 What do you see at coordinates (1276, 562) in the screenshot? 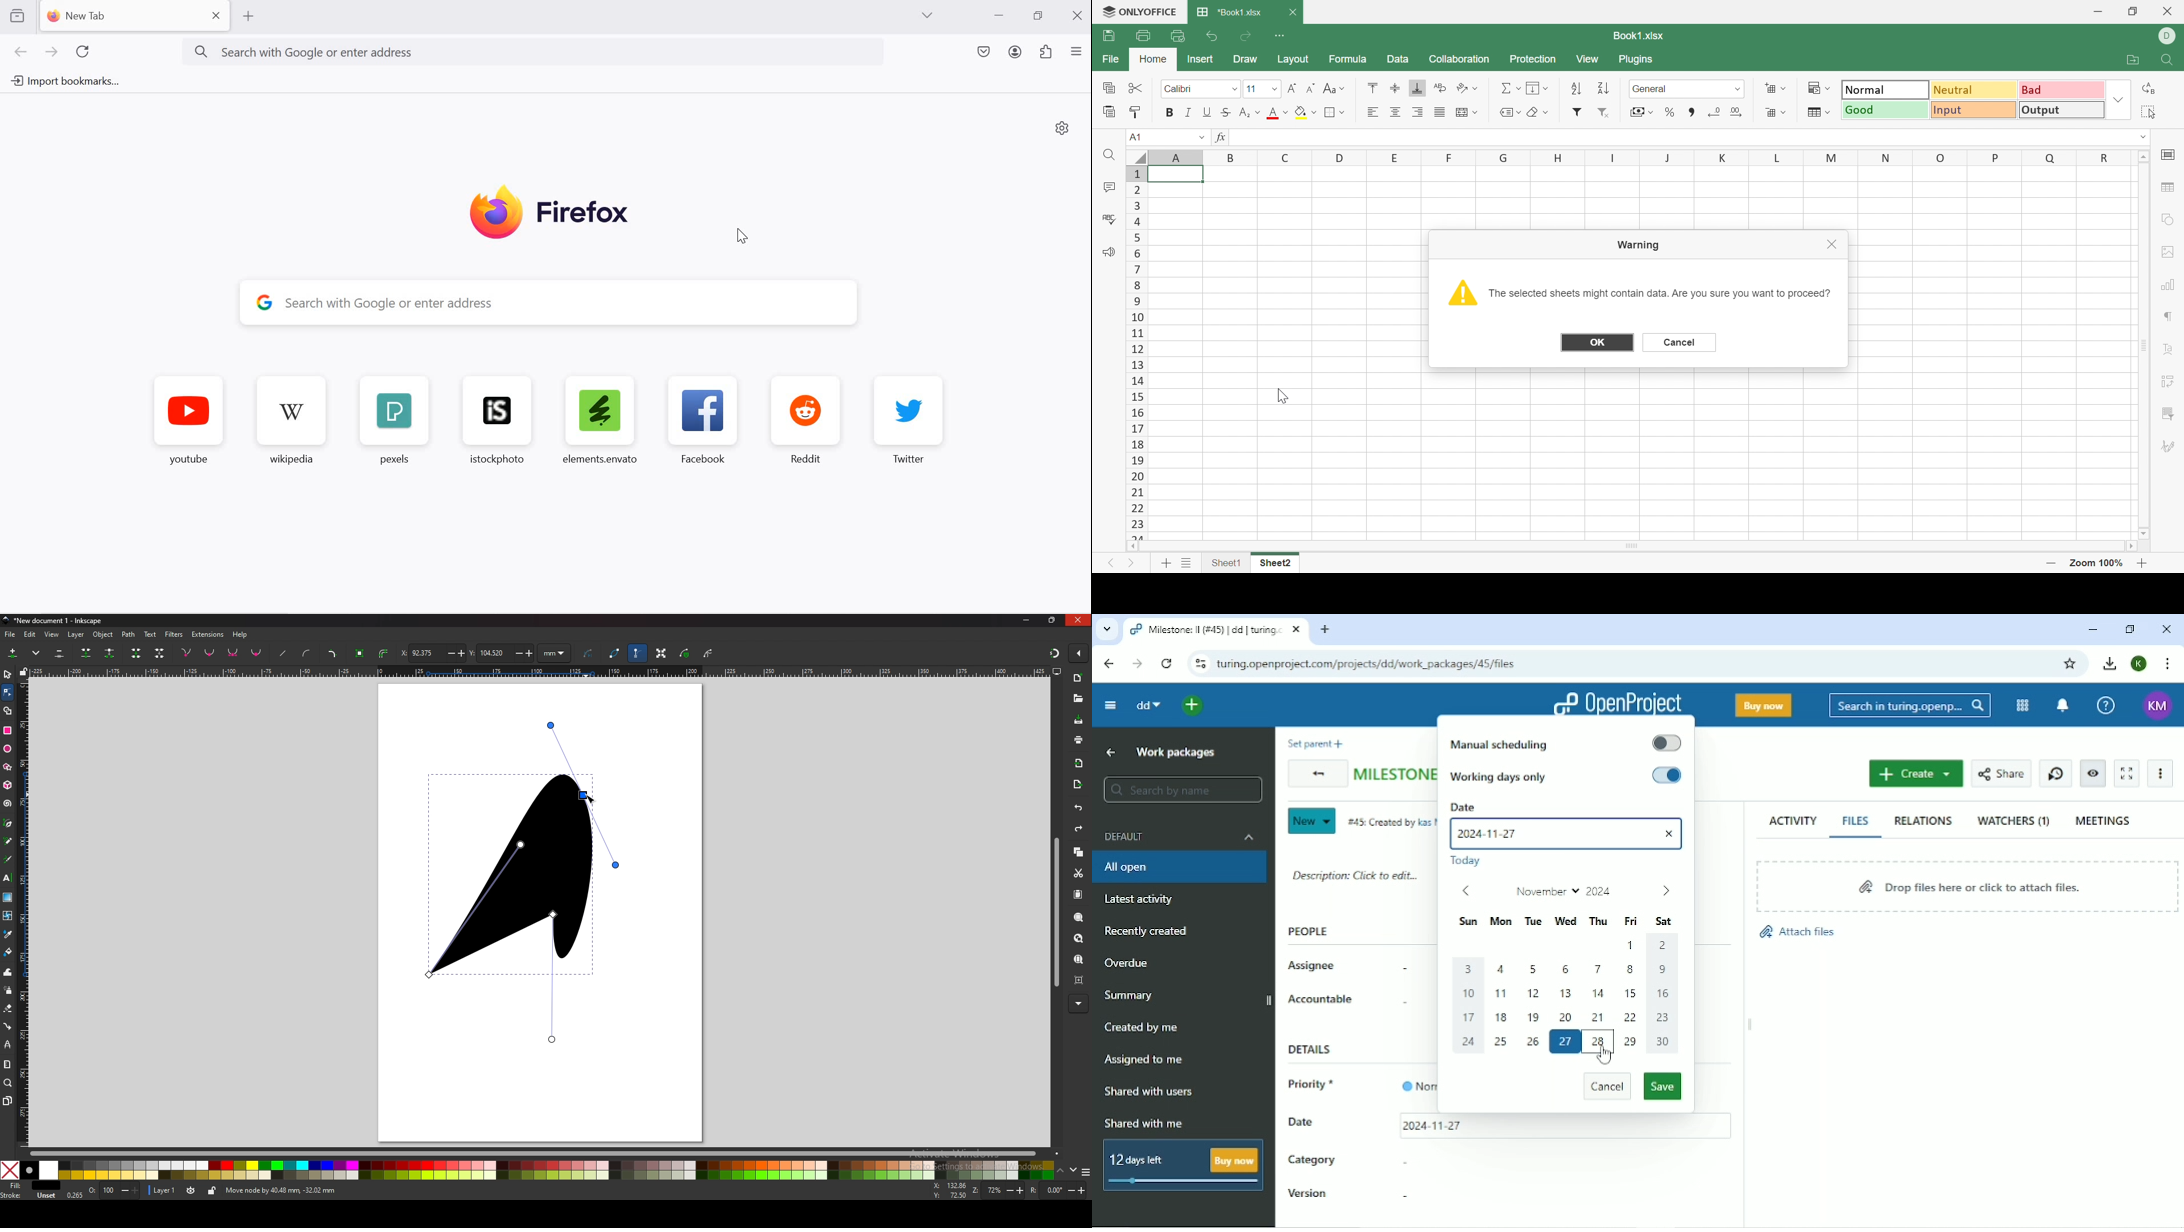
I see `Sheet2` at bounding box center [1276, 562].